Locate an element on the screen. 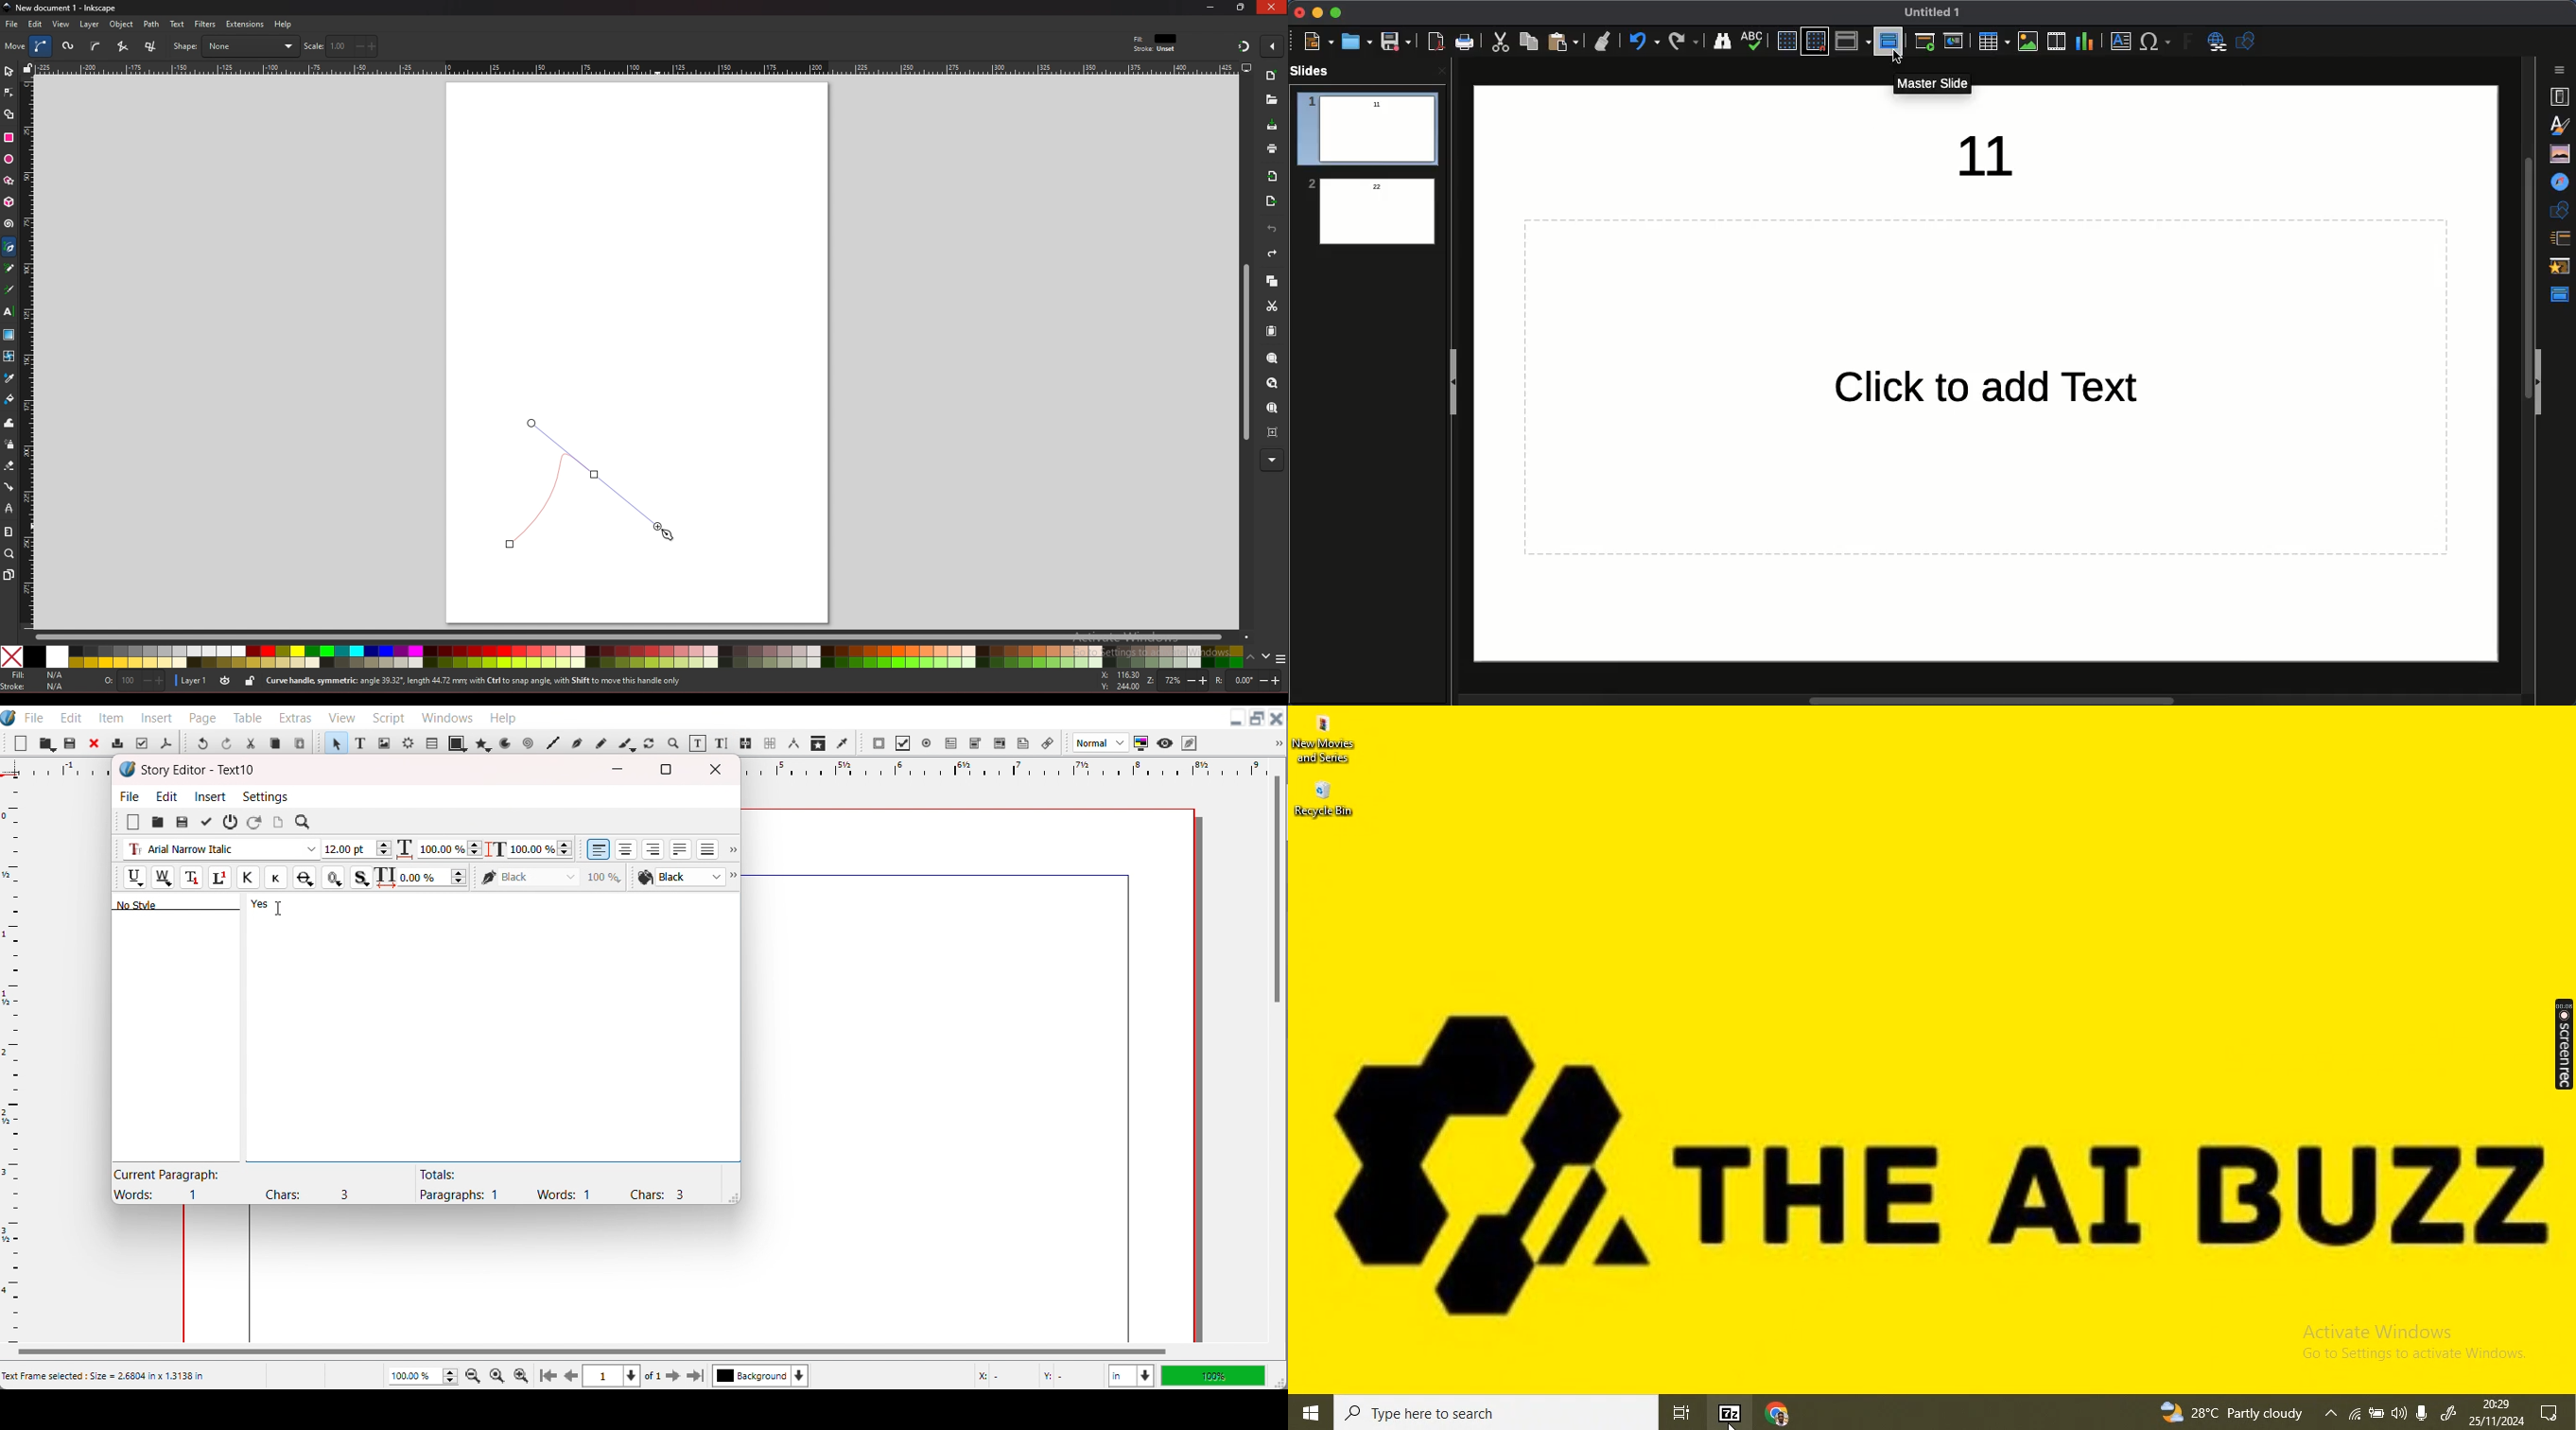 This screenshot has height=1456, width=2576. Copy is located at coordinates (275, 743).